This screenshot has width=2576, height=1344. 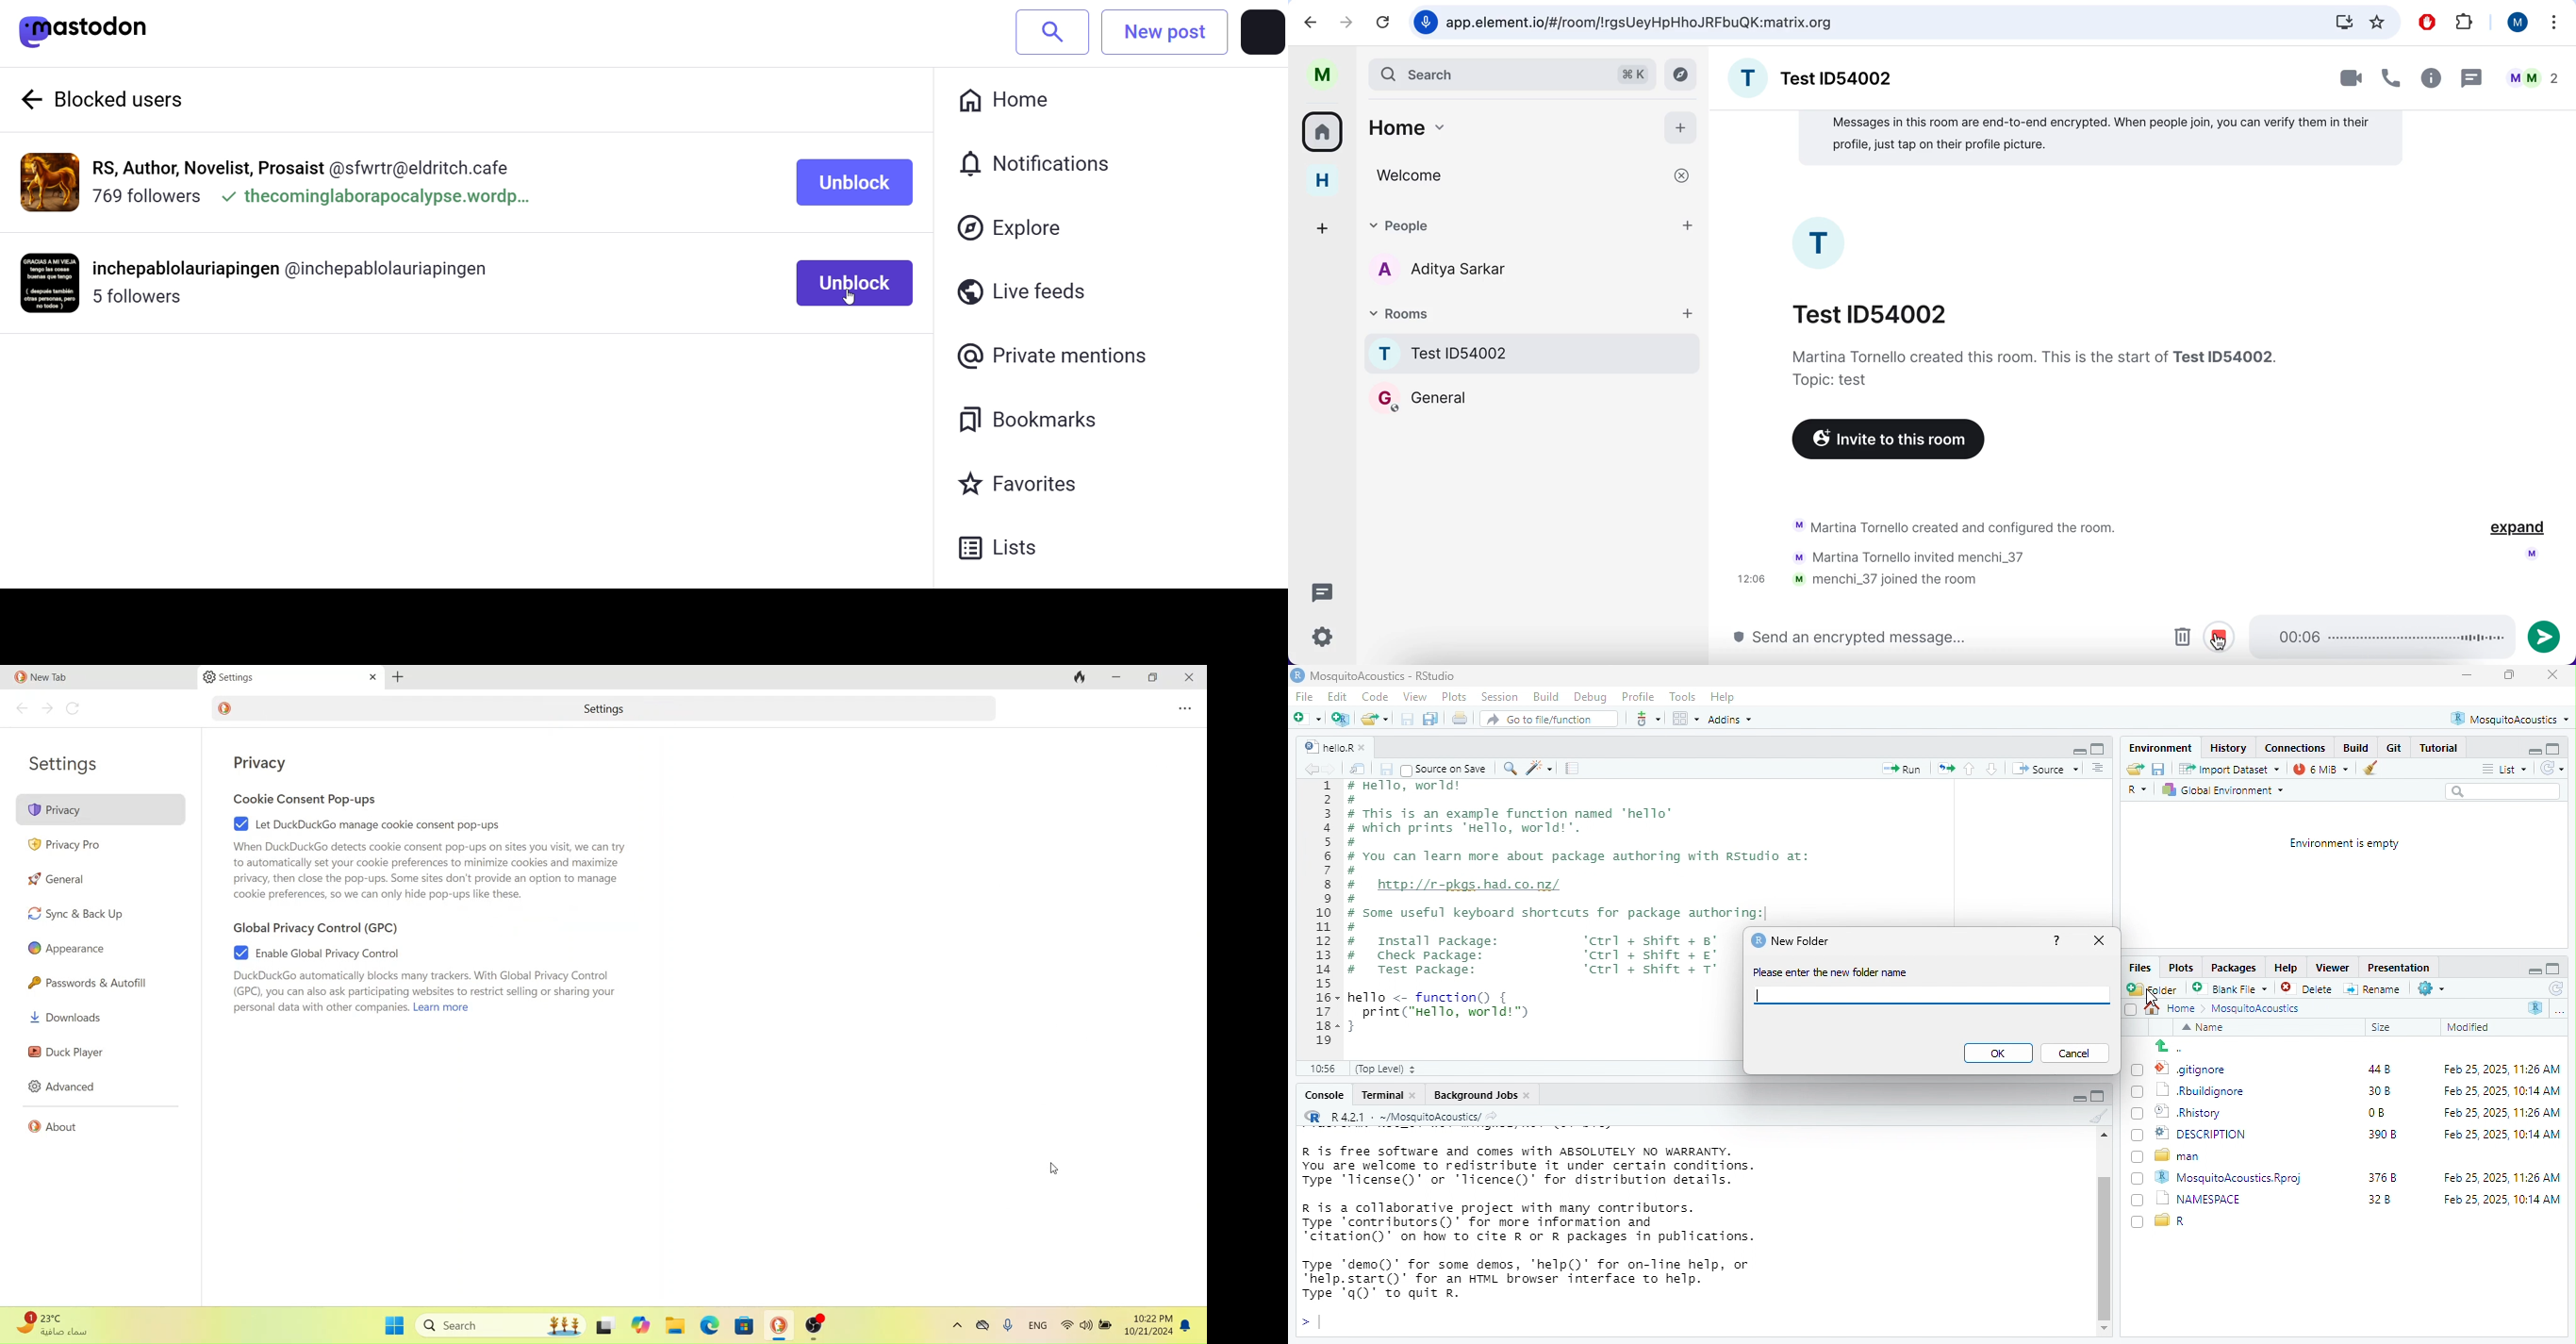 I want to click on checkbox, so click(x=2137, y=1178).